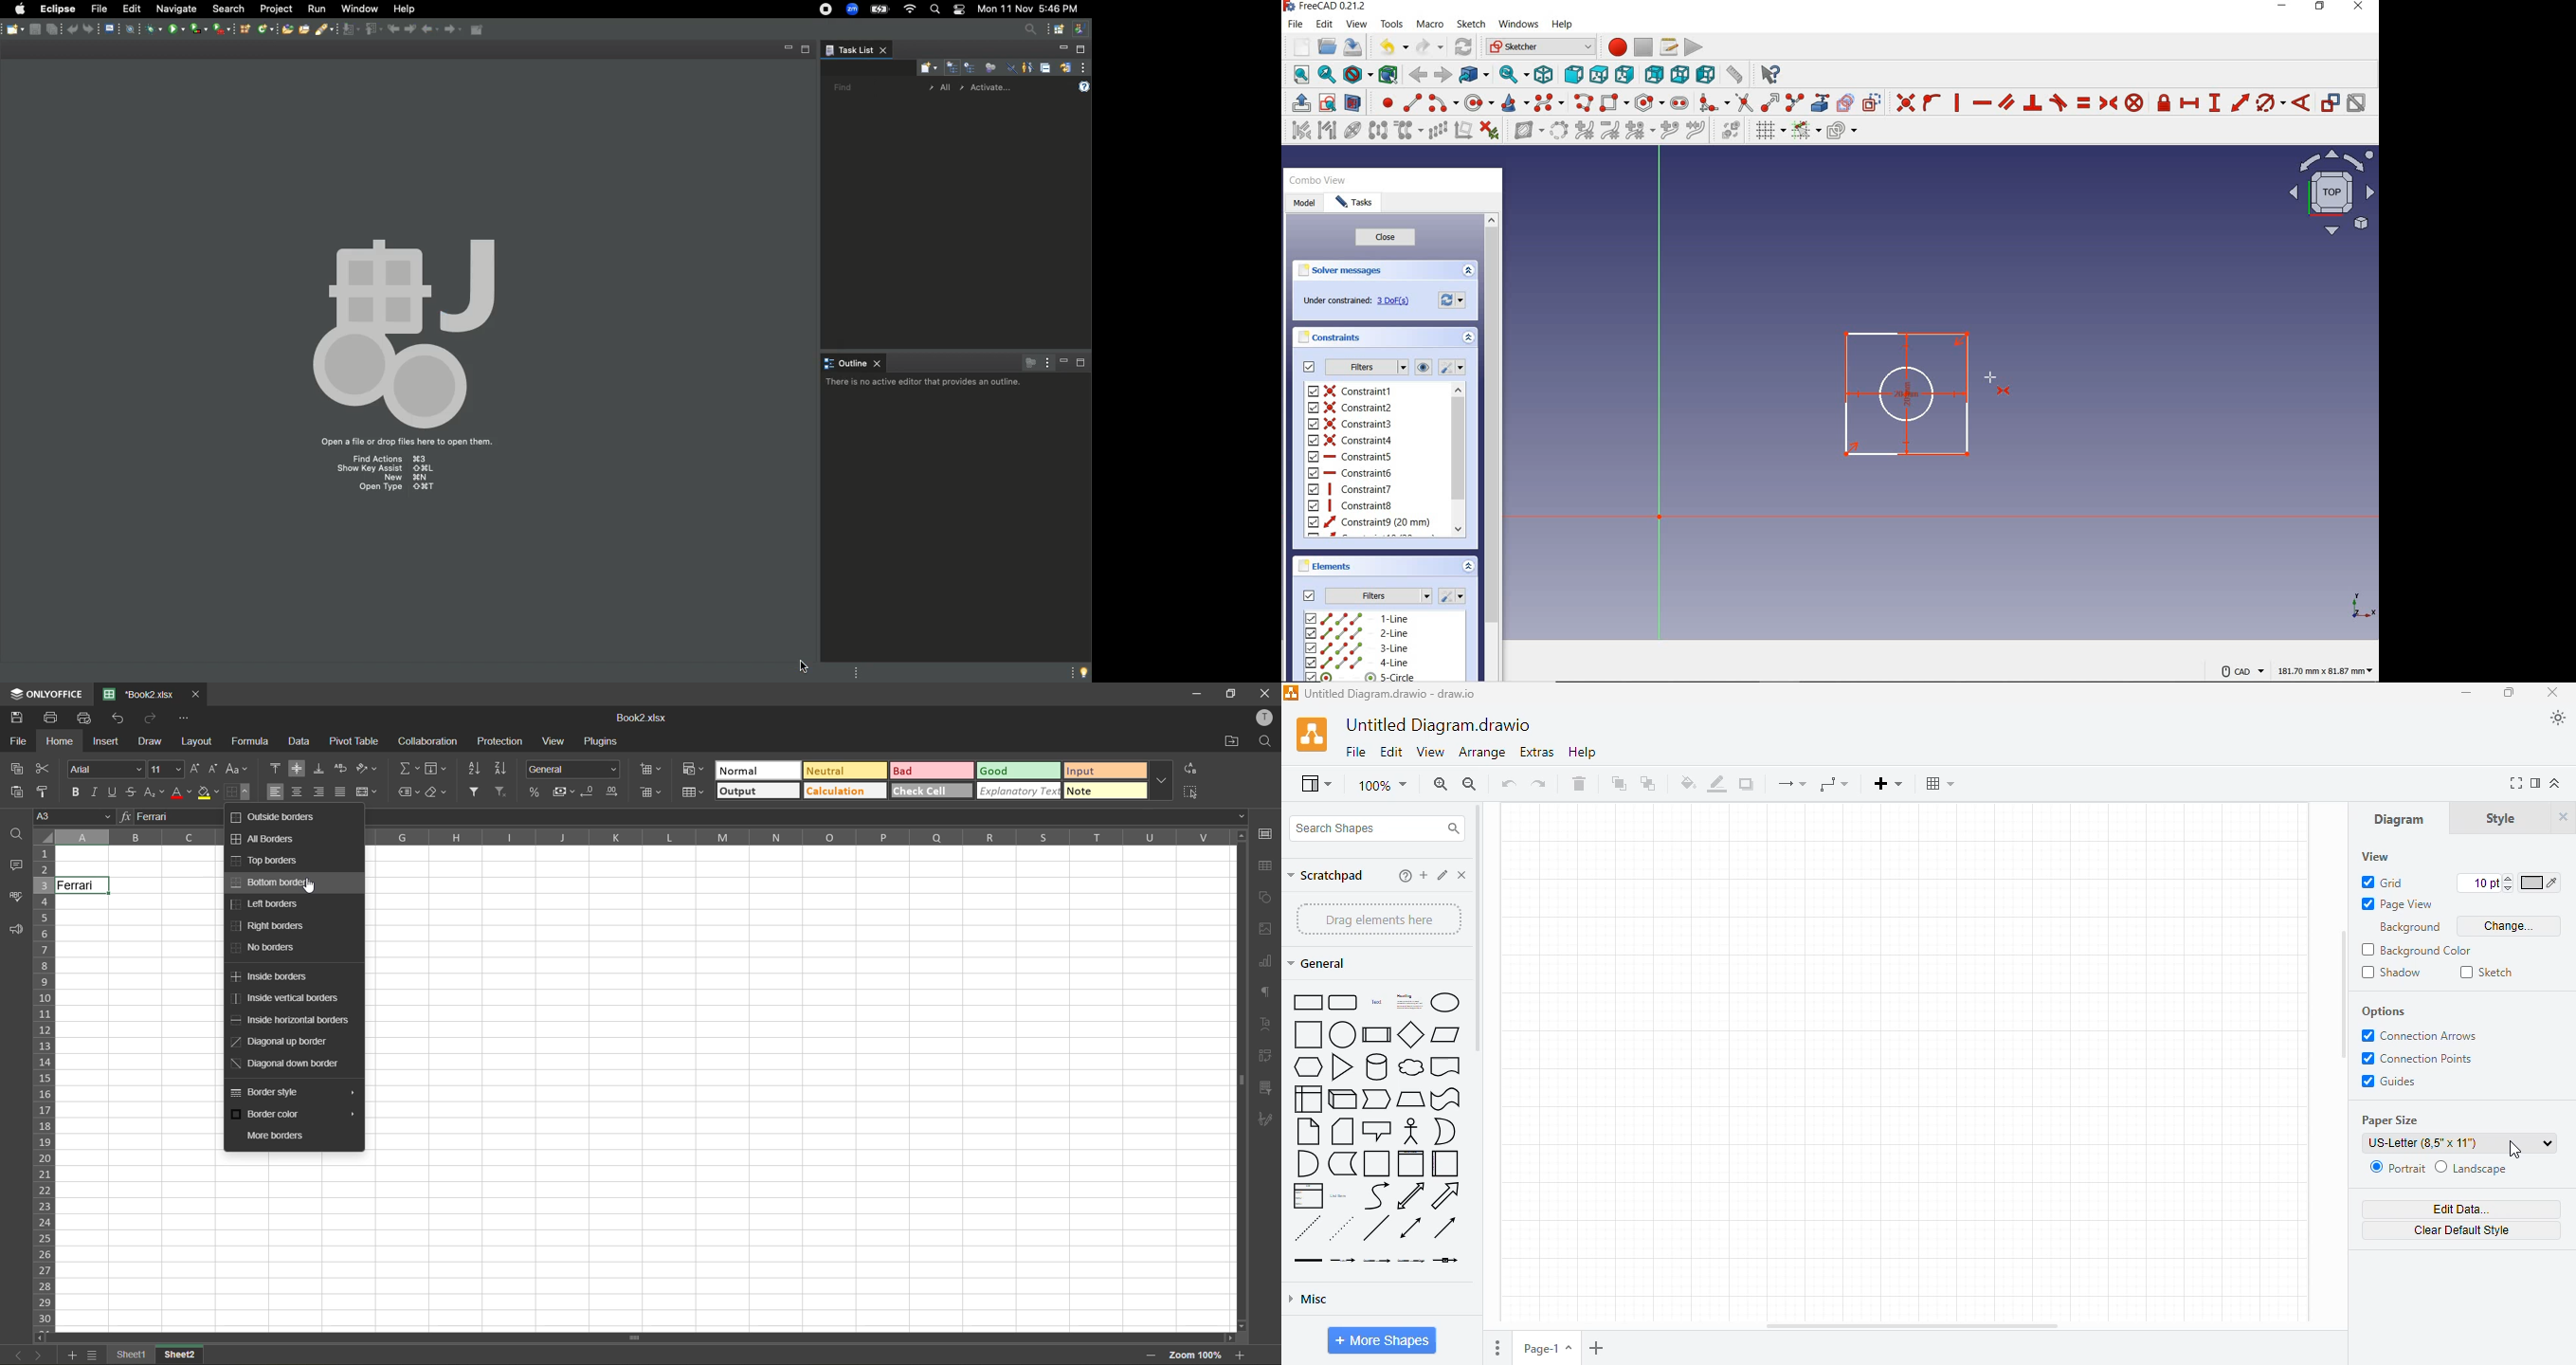  Describe the element at coordinates (1308, 594) in the screenshot. I see `Filters checkbox` at that location.